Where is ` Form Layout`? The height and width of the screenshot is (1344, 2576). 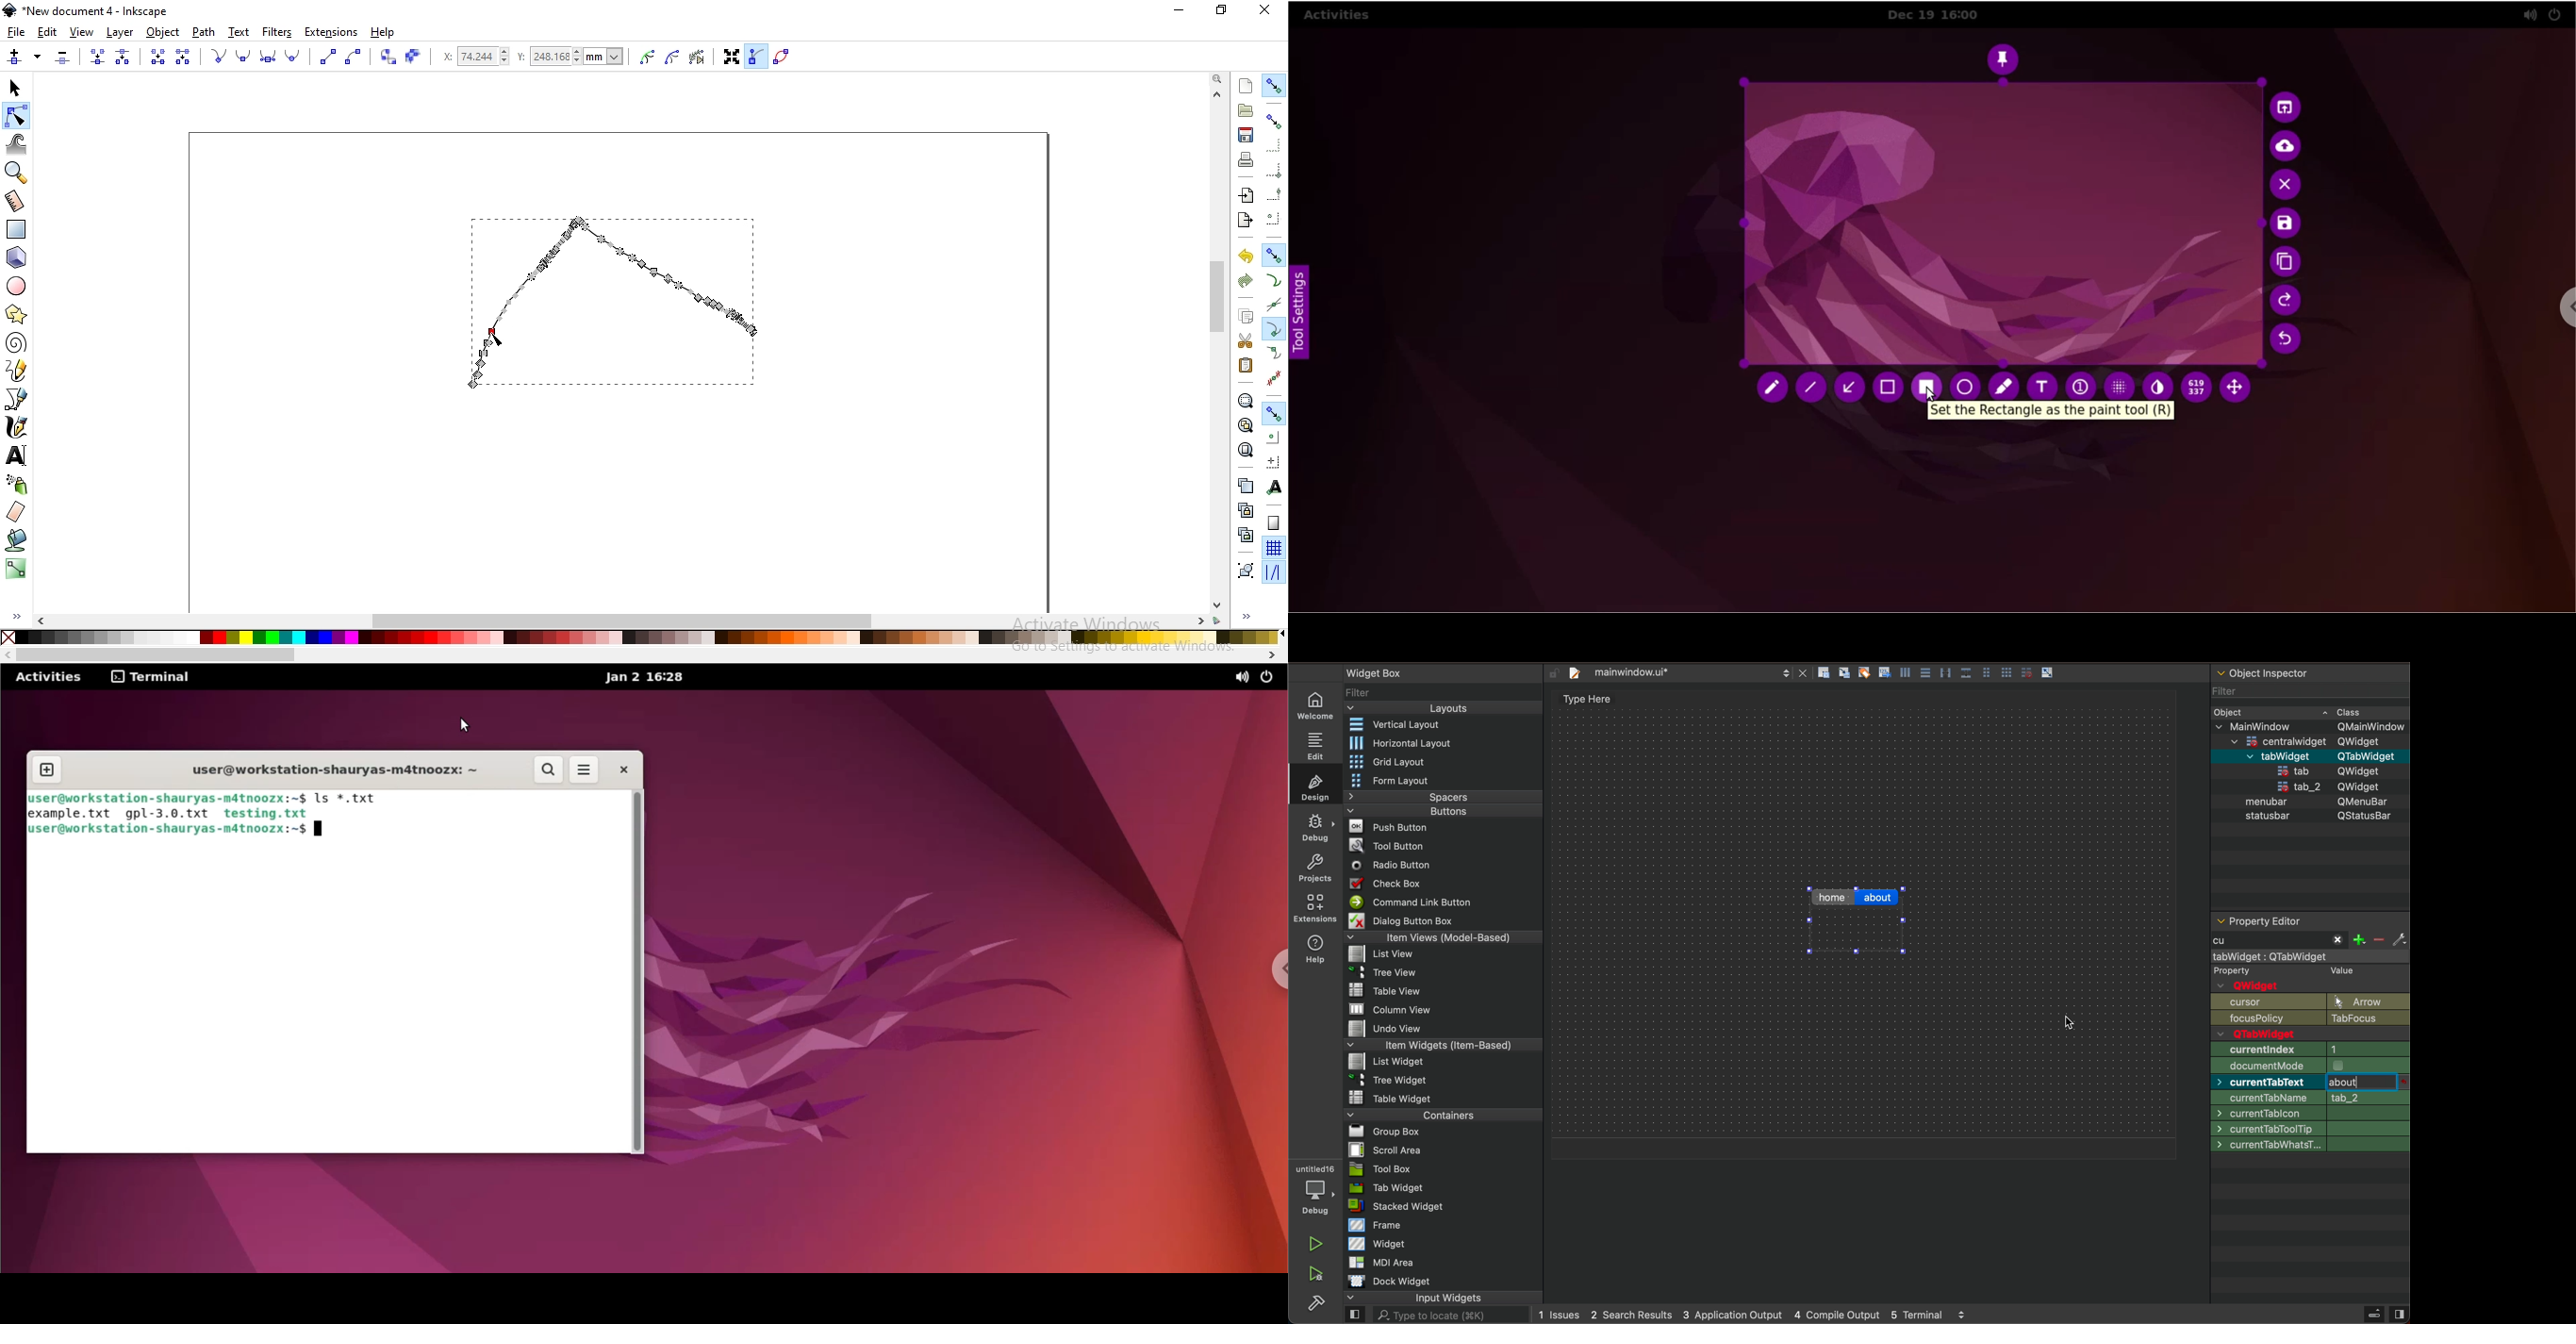  Form Layout is located at coordinates (1392, 781).